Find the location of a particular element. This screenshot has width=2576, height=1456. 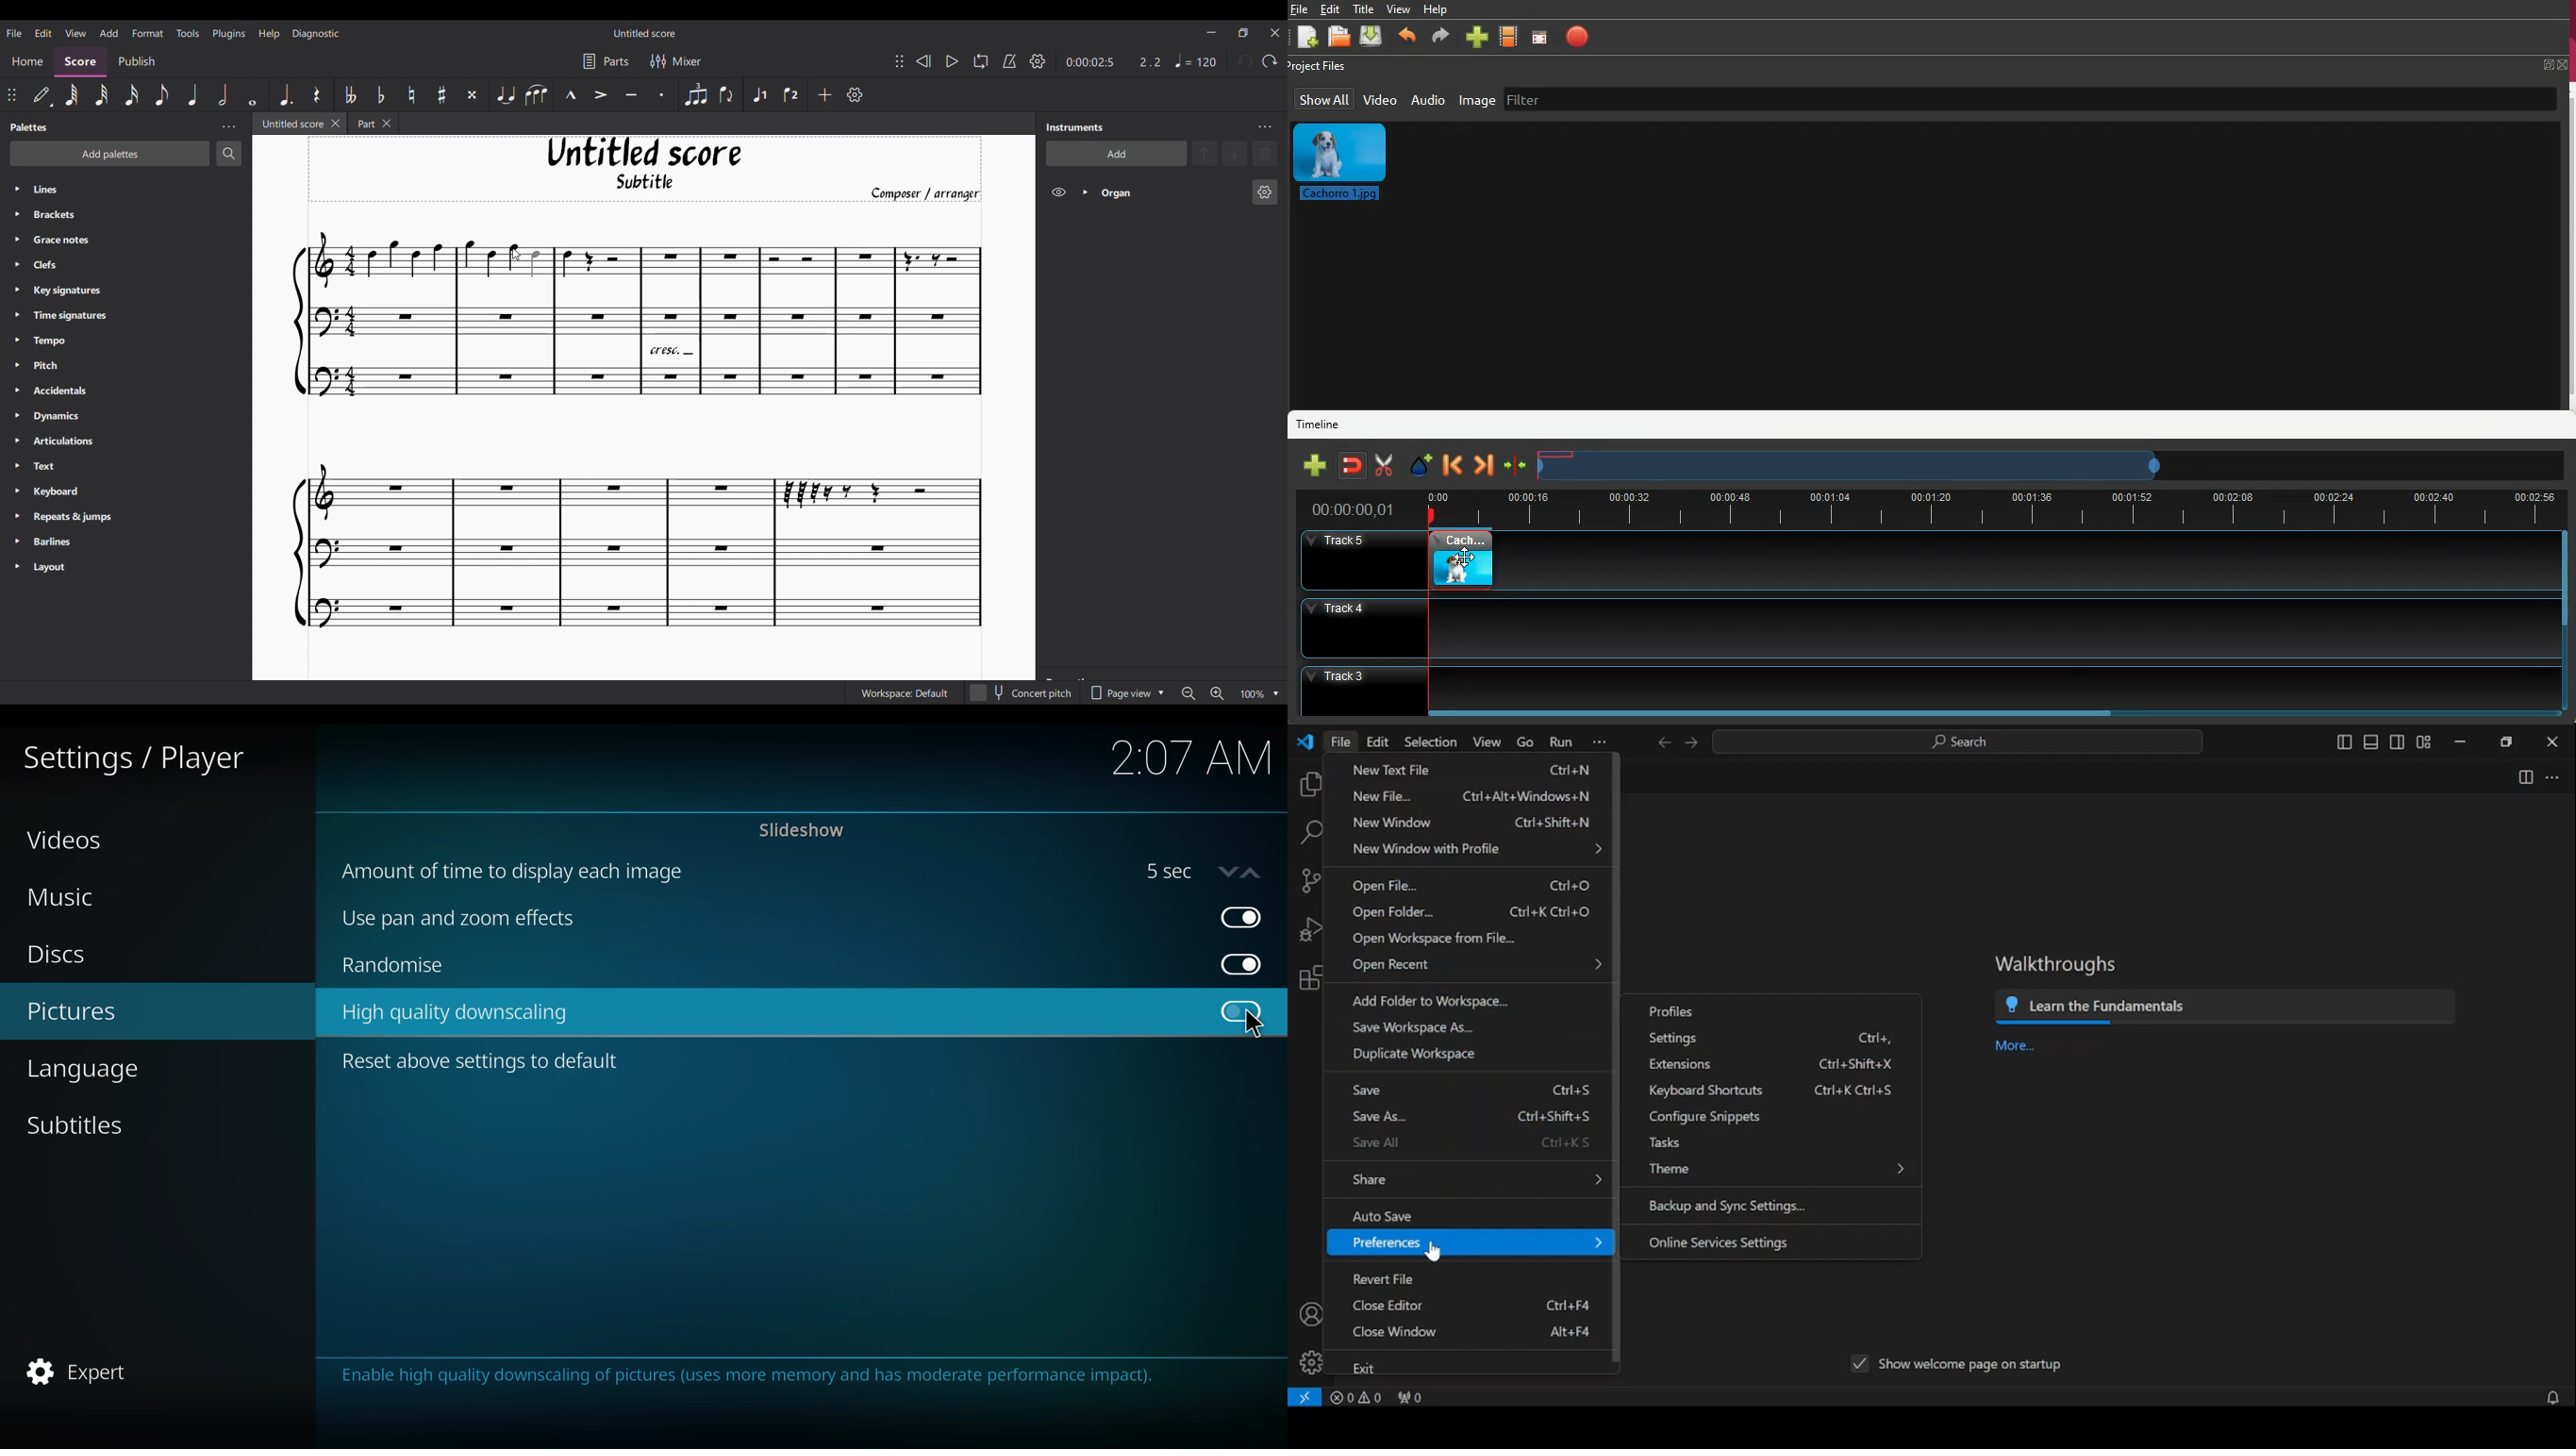

Slur is located at coordinates (537, 95).